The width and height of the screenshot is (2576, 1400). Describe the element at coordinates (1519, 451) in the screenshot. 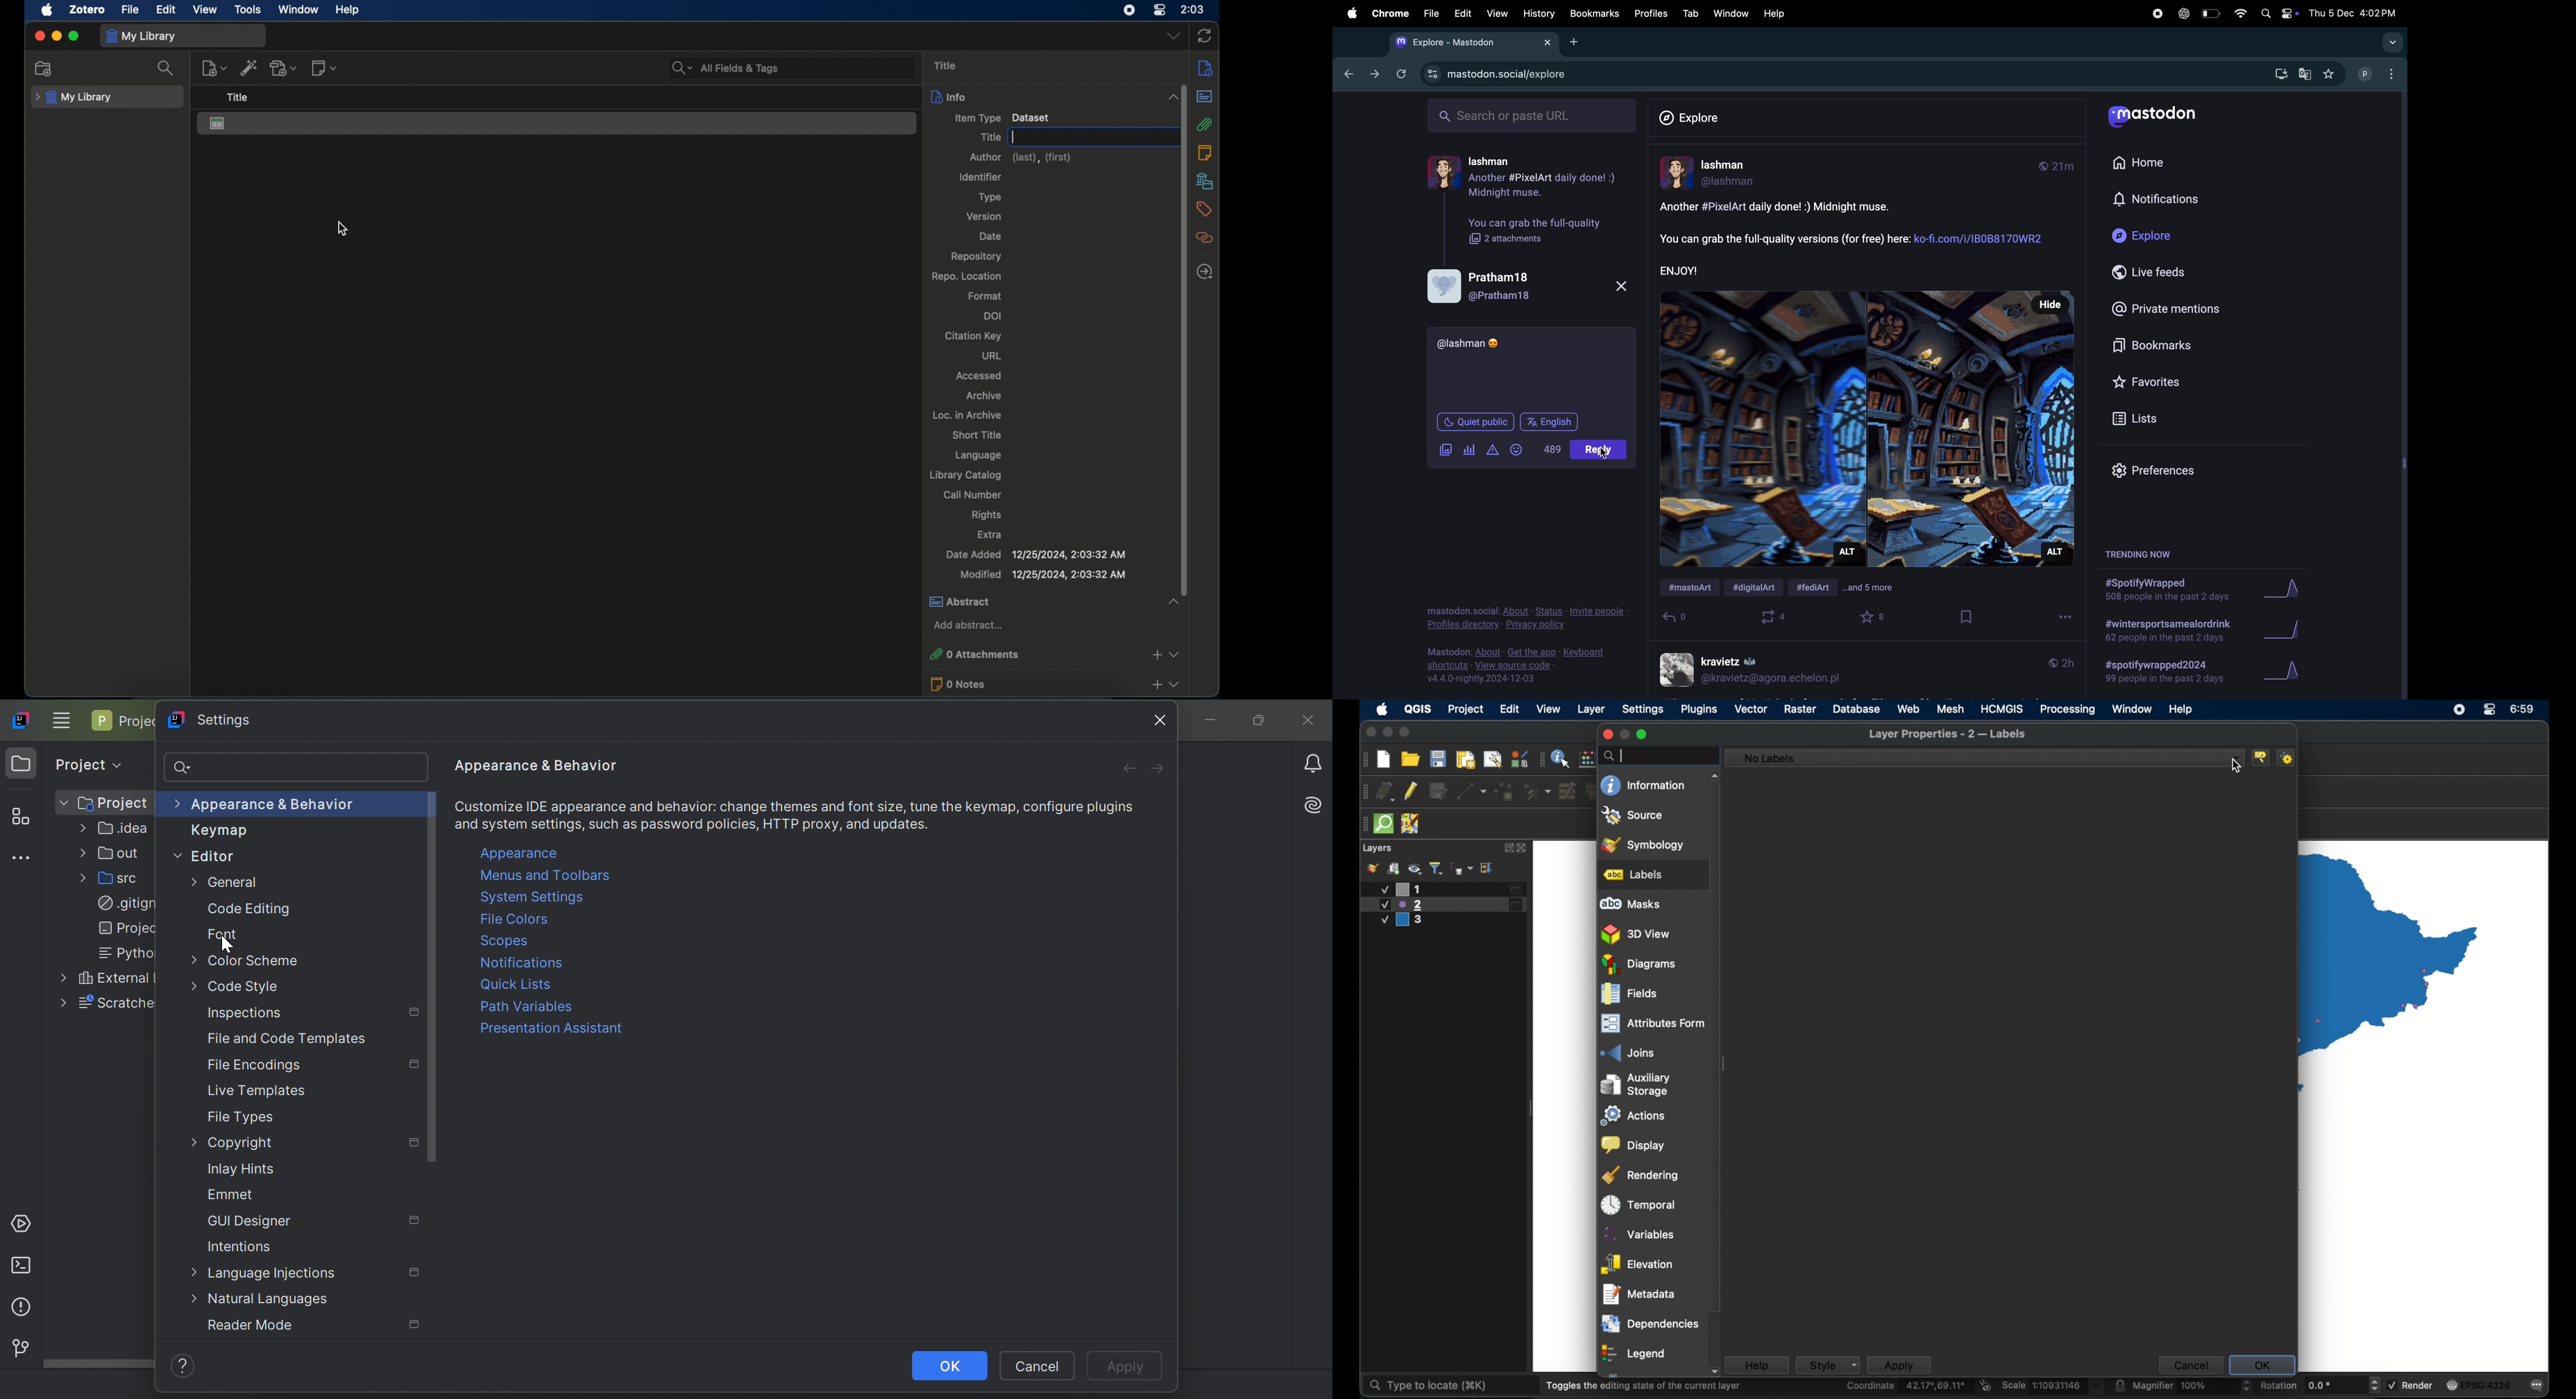

I see `emoji` at that location.